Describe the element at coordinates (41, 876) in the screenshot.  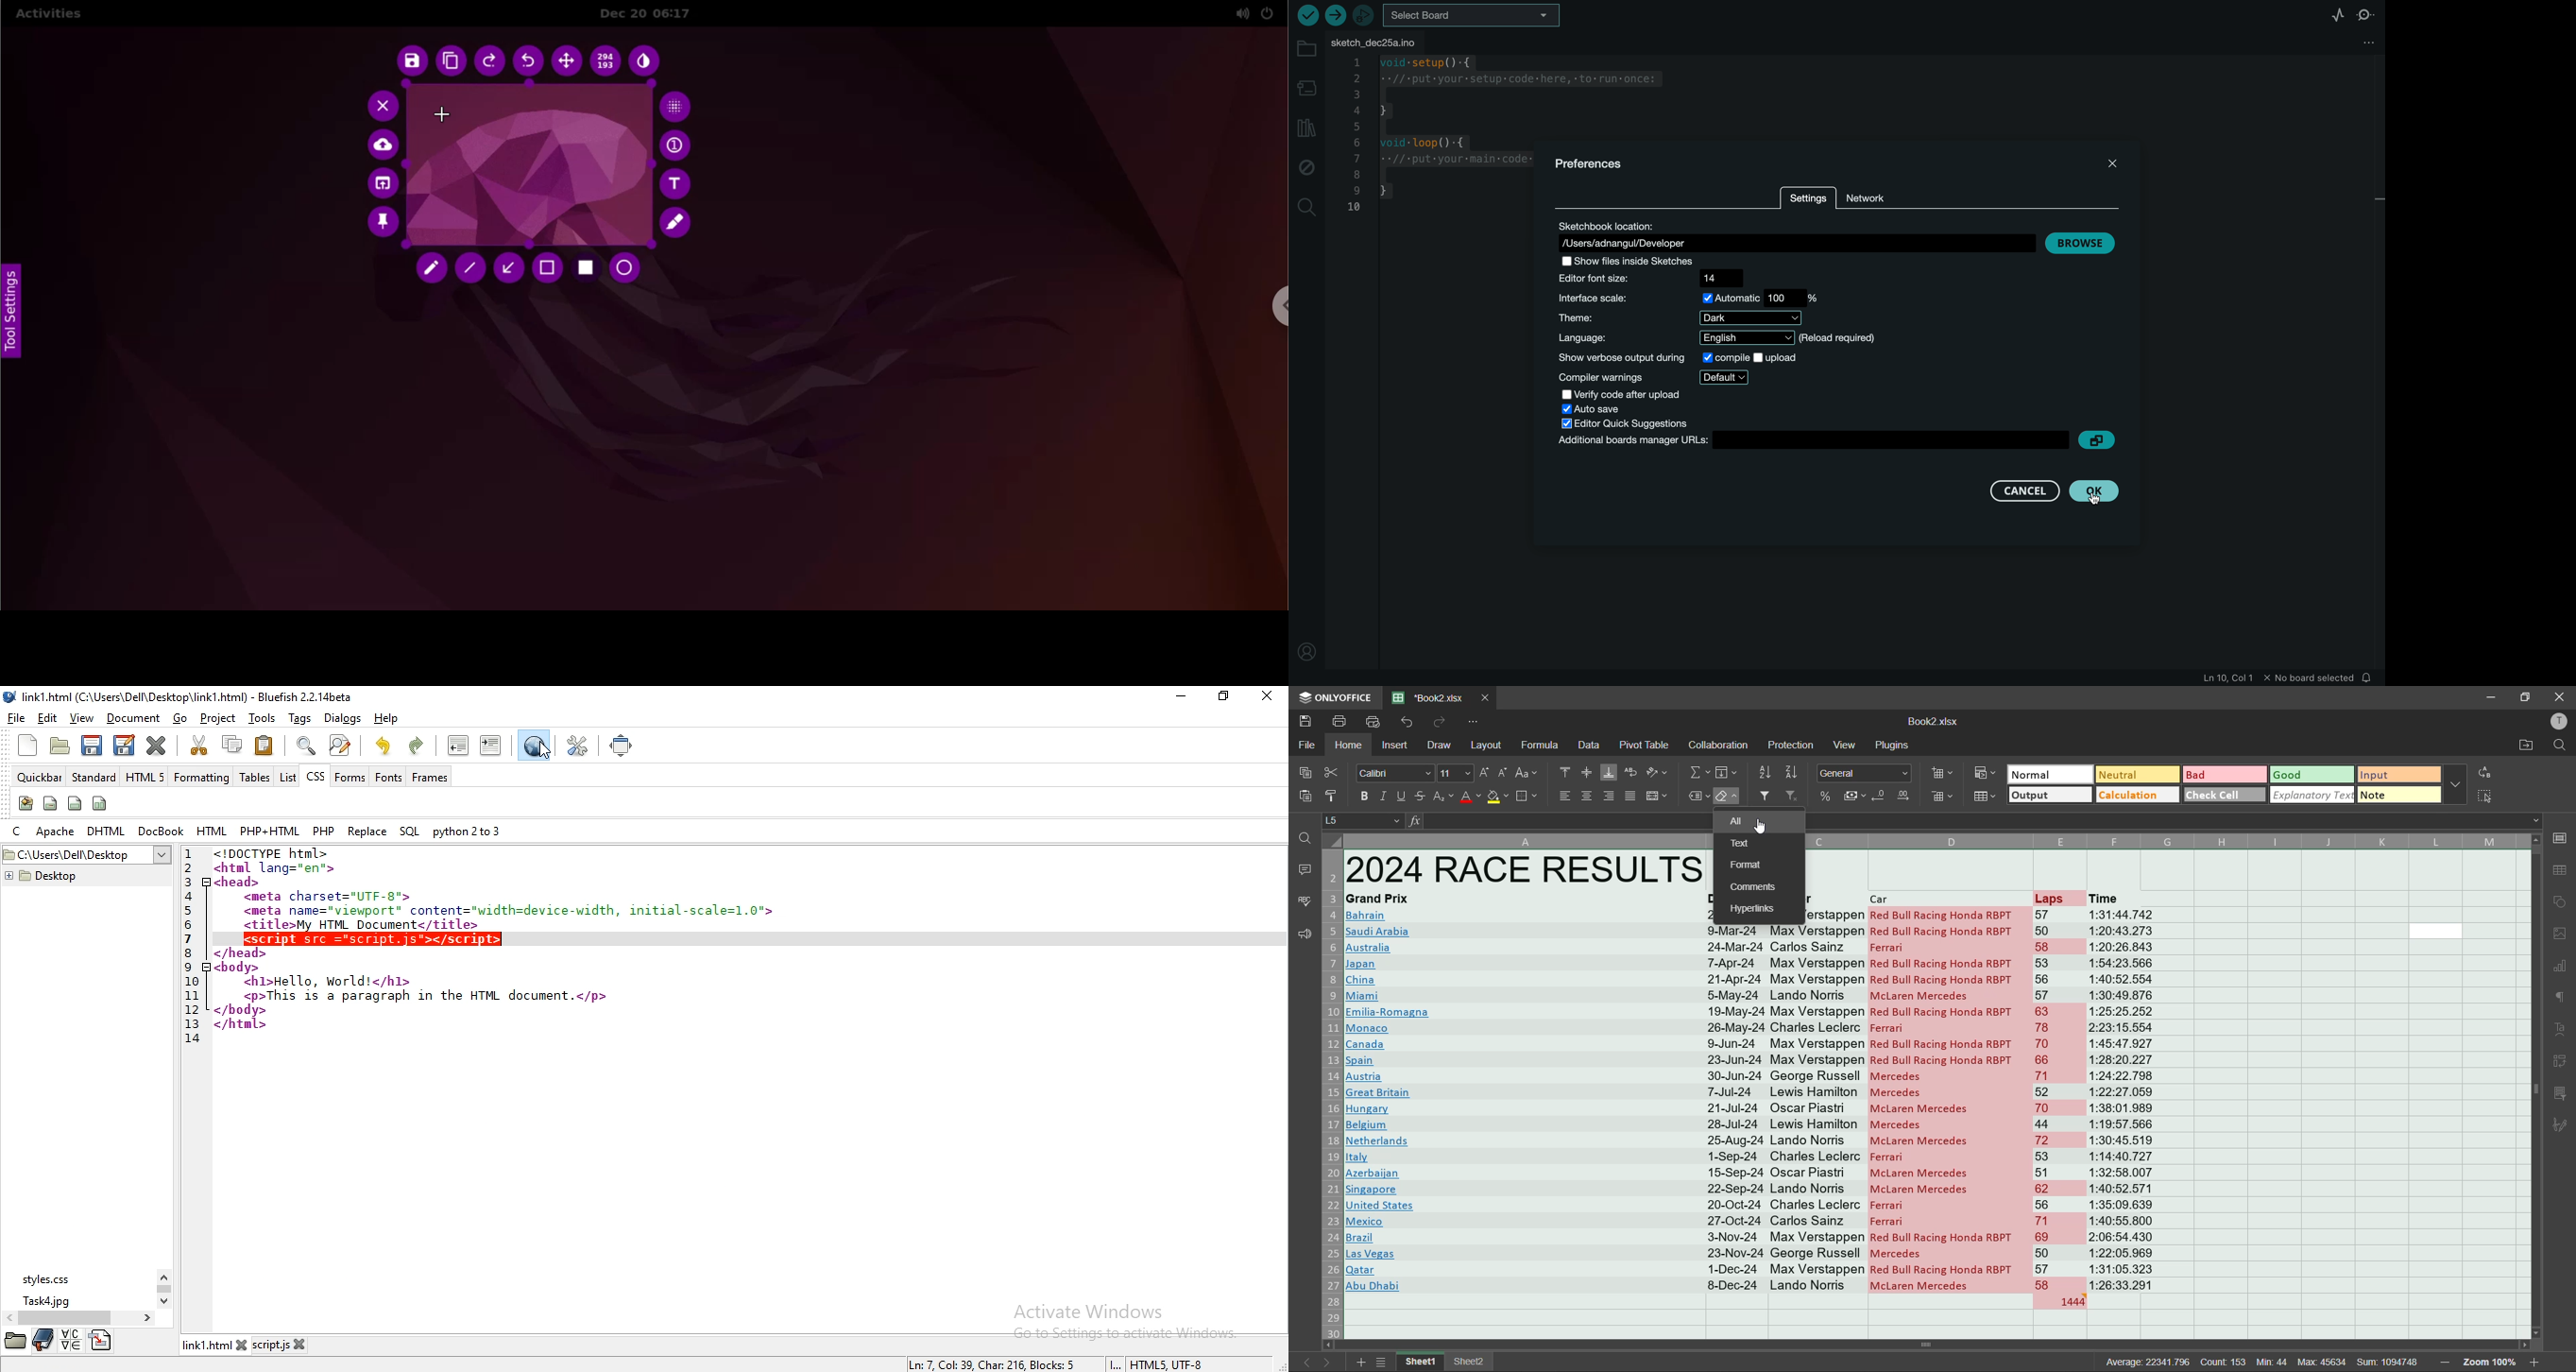
I see `desktop` at that location.